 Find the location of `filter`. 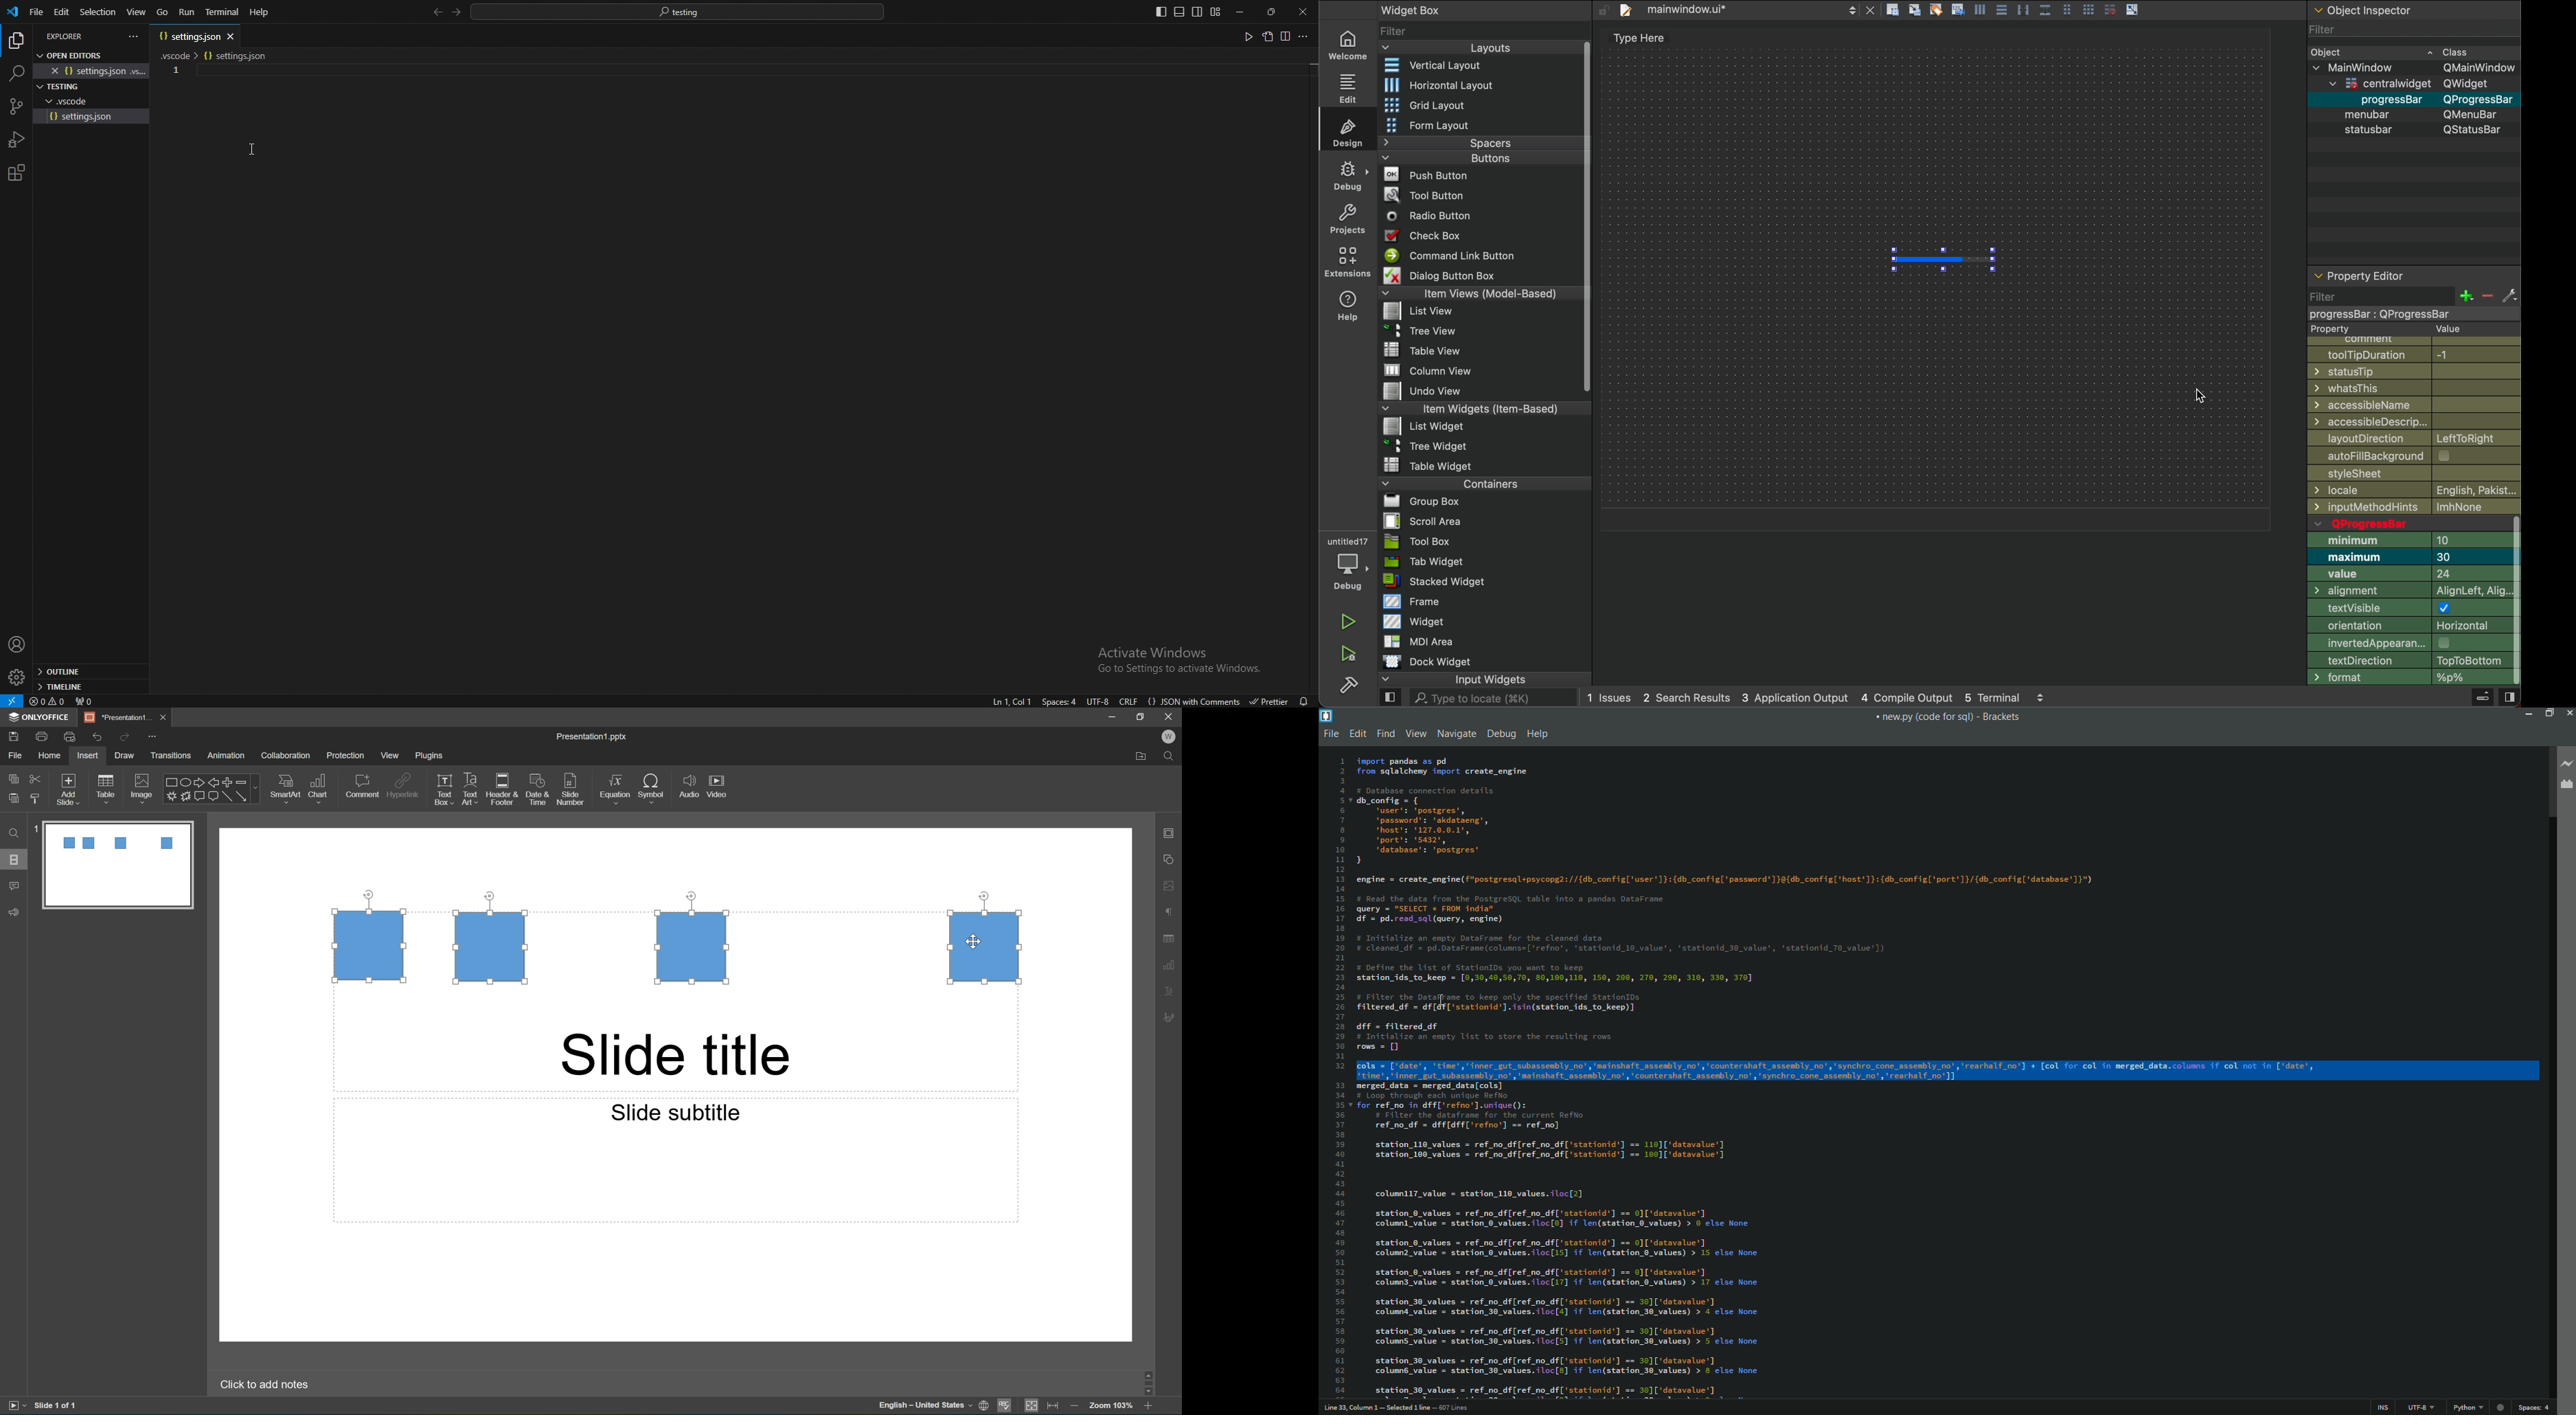

filter is located at coordinates (2412, 303).